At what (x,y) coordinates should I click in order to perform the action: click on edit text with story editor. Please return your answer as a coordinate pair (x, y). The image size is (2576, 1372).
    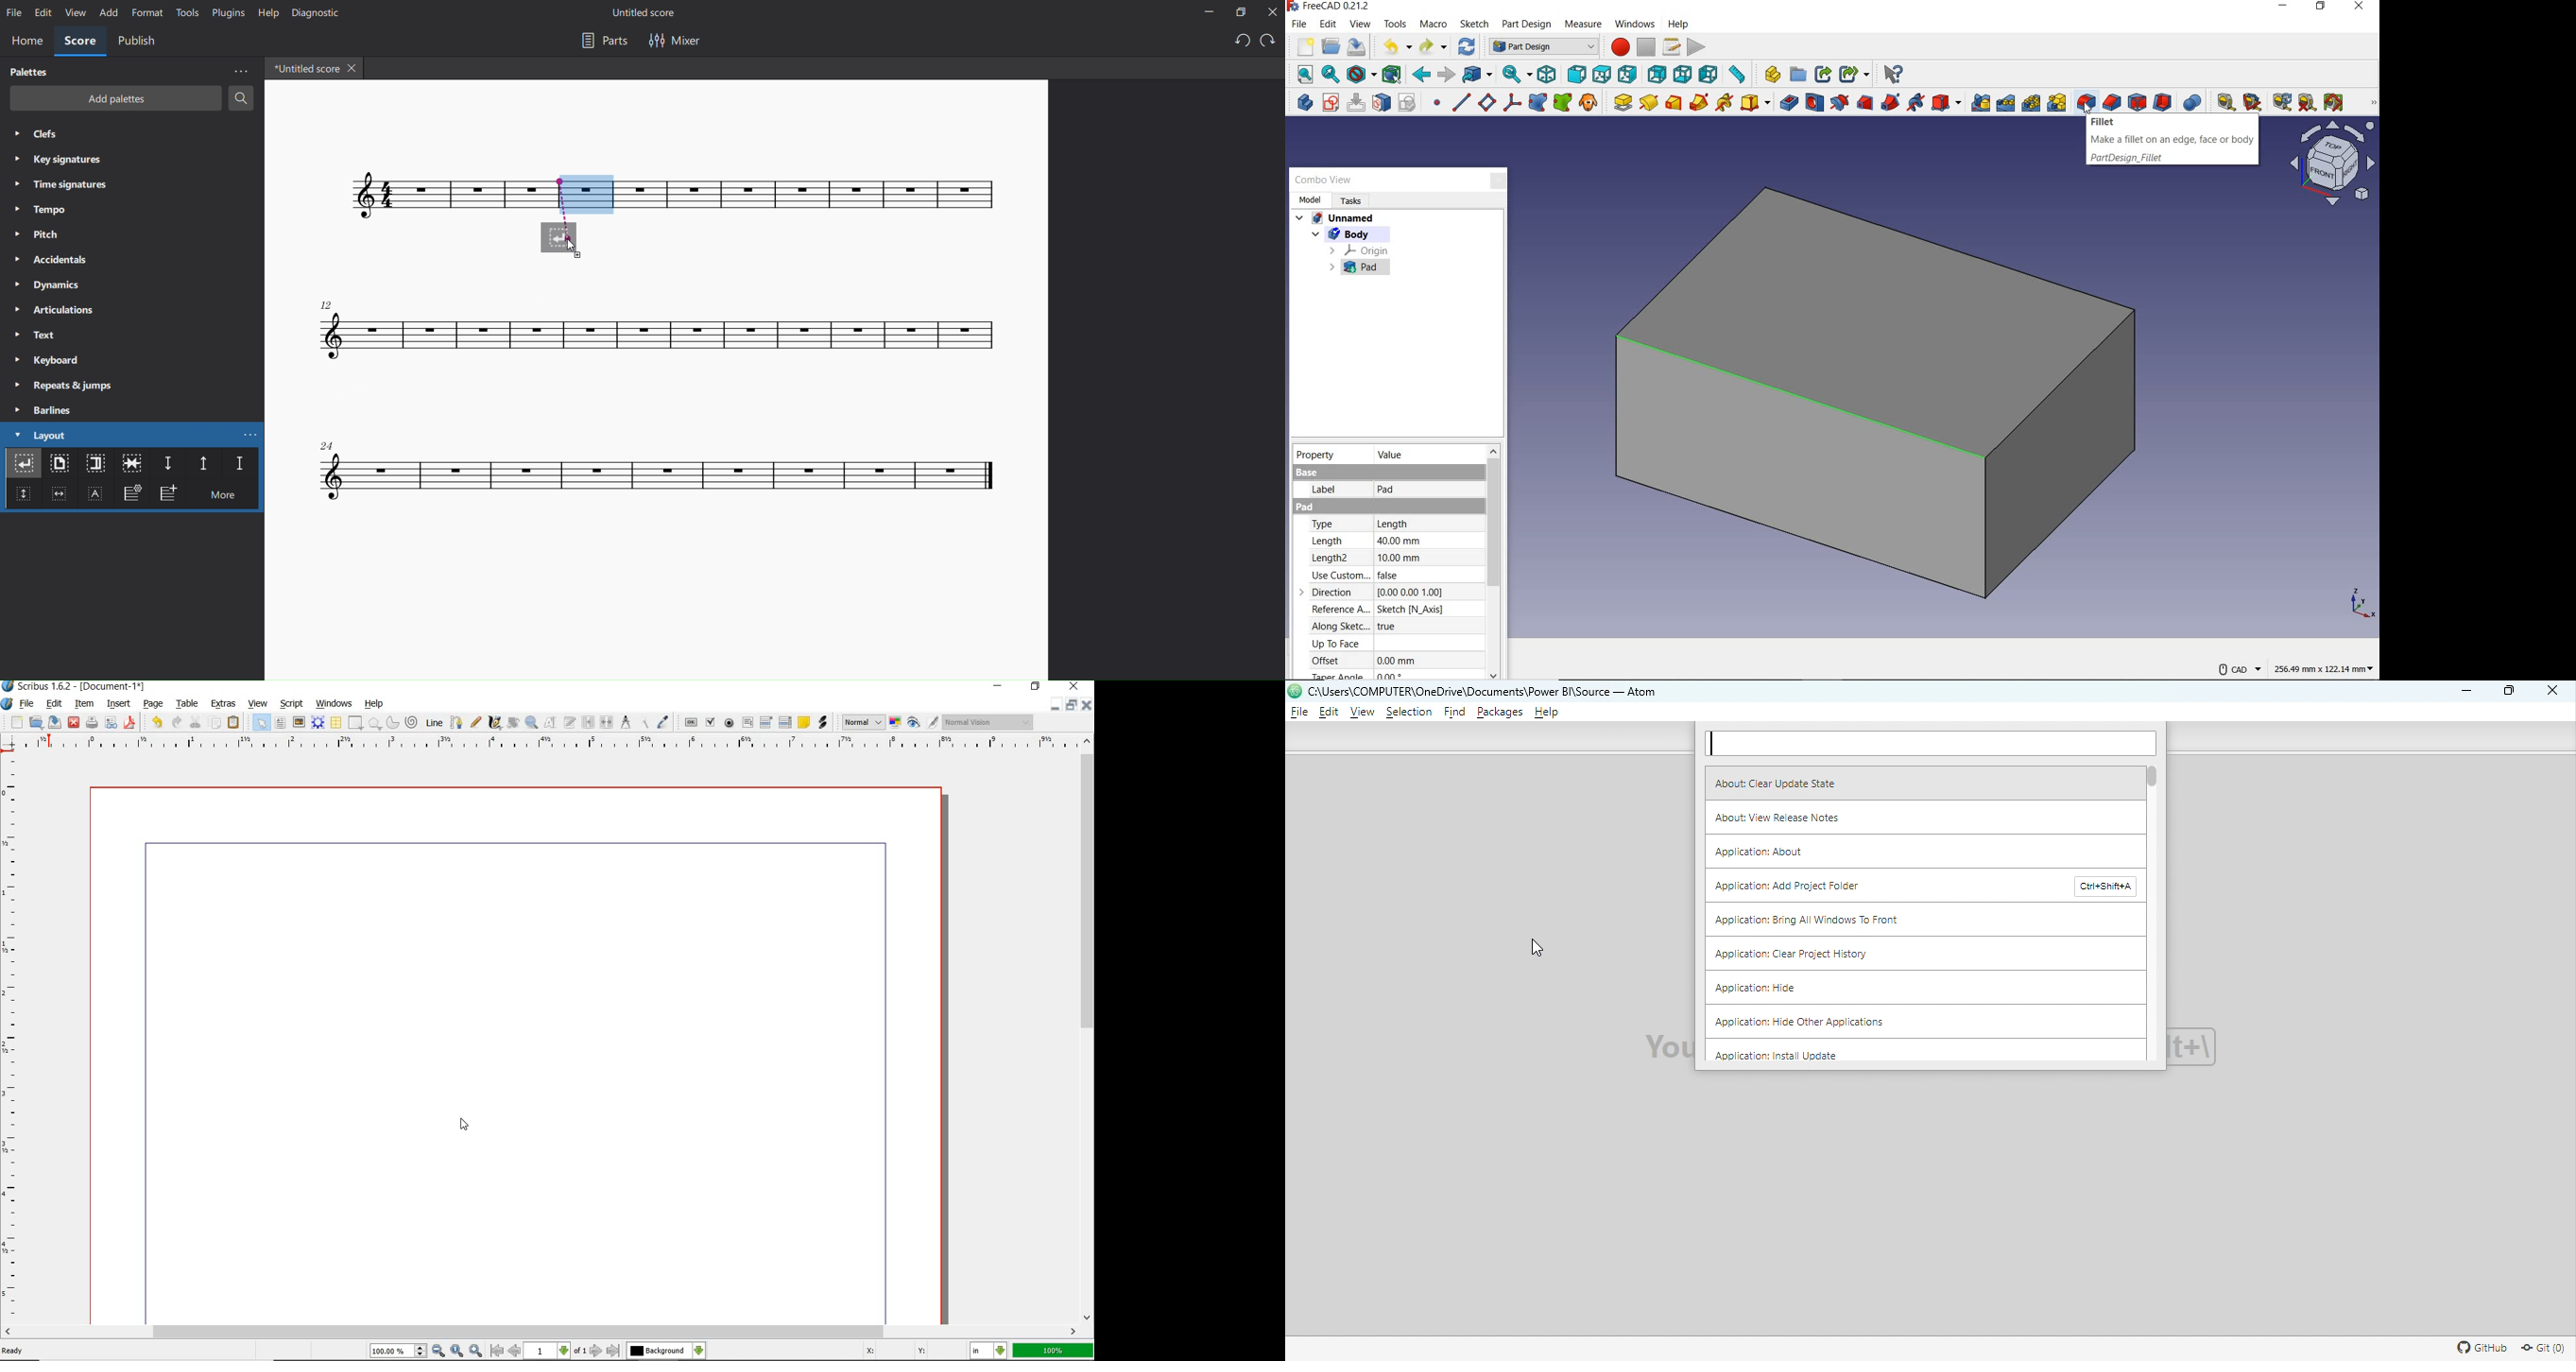
    Looking at the image, I should click on (570, 722).